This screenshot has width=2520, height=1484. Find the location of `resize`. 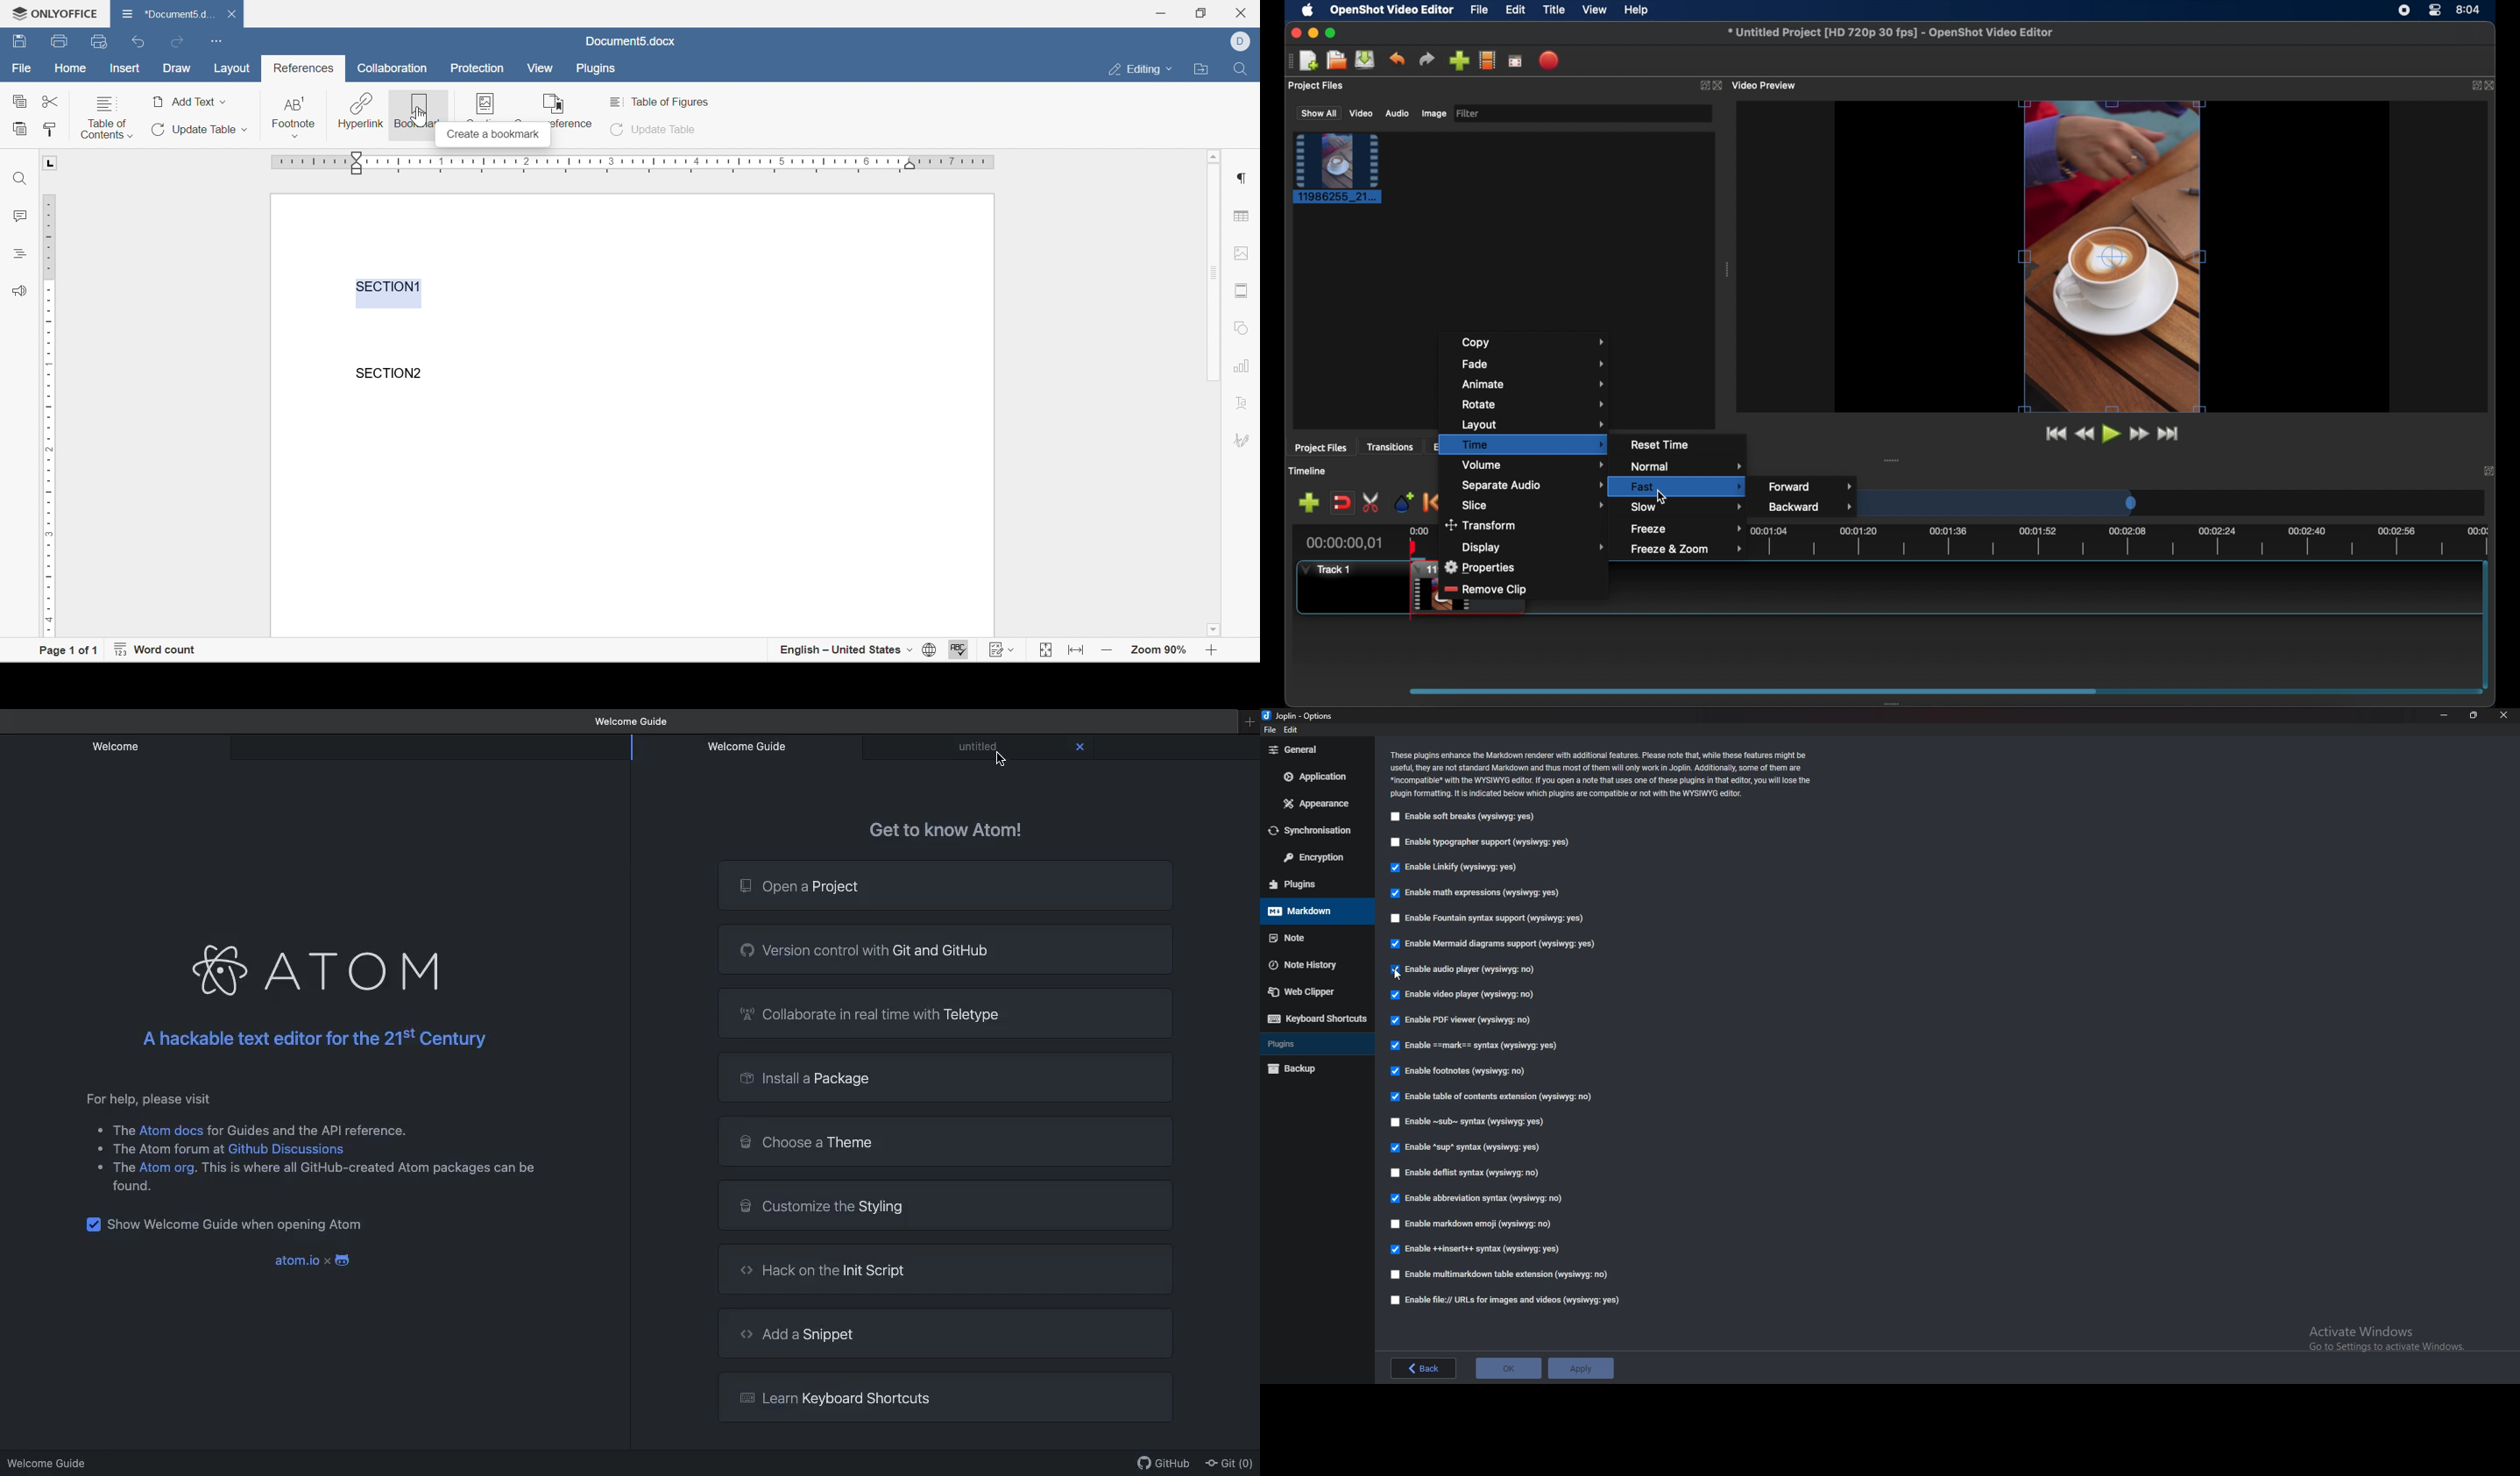

resize is located at coordinates (2473, 715).